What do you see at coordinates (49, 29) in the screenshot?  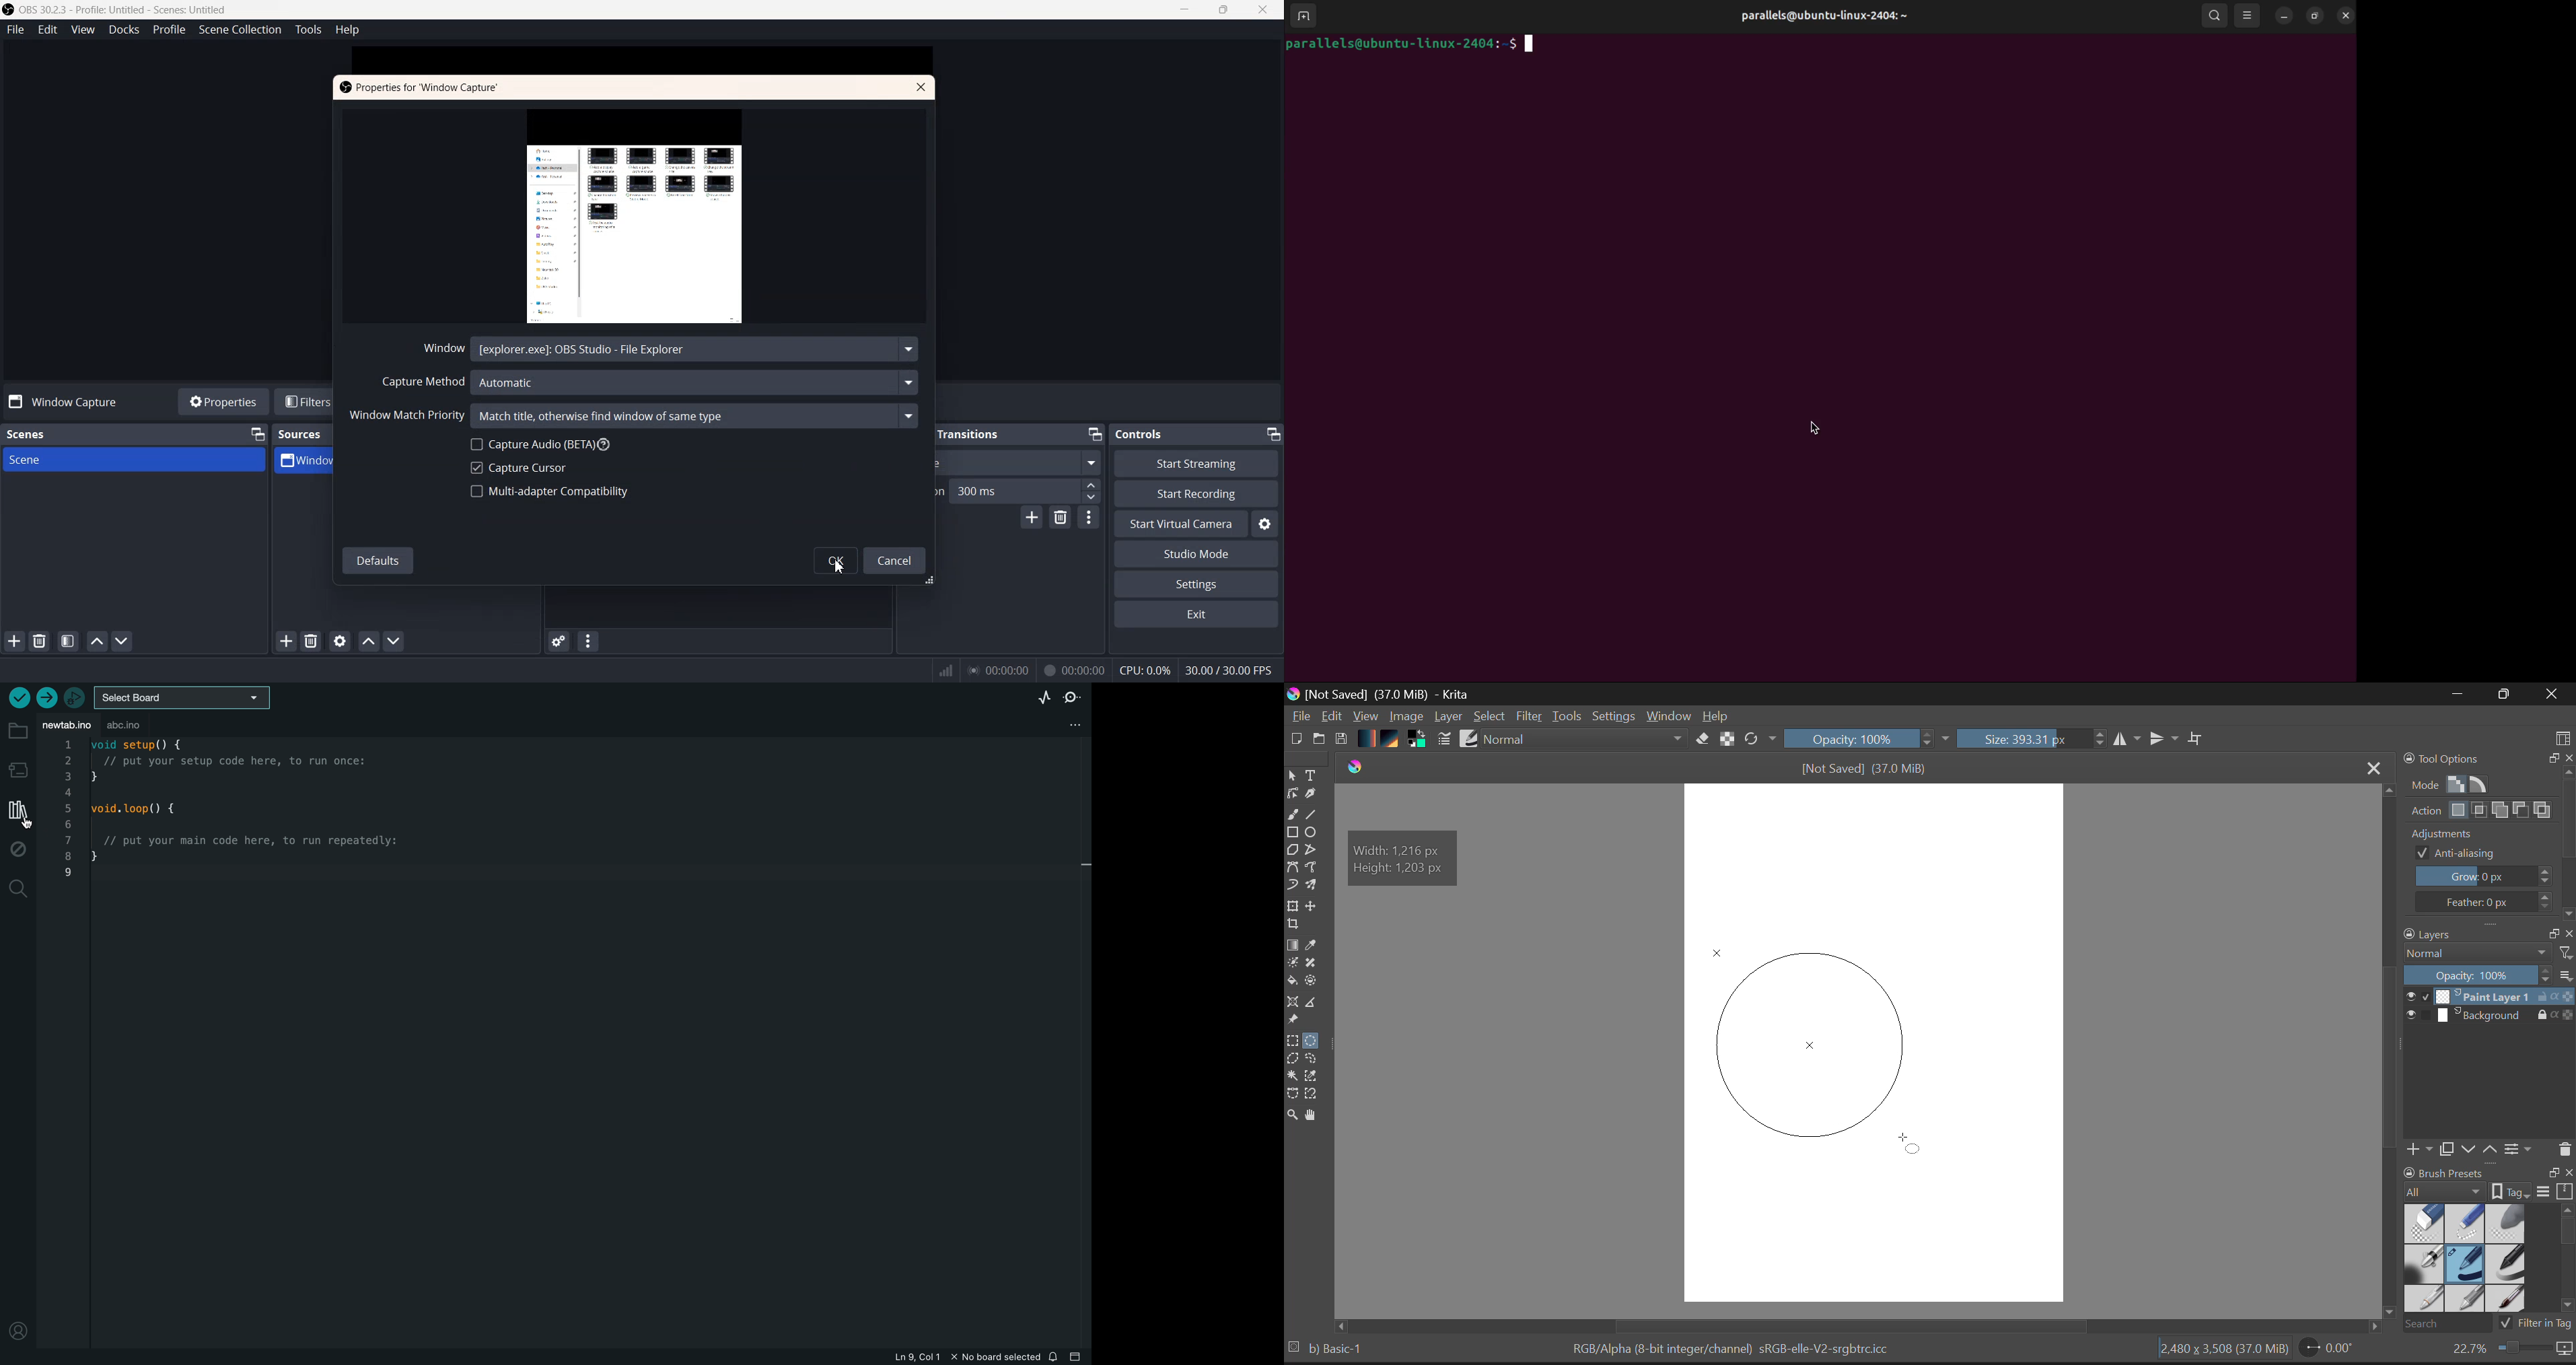 I see `Edit` at bounding box center [49, 29].